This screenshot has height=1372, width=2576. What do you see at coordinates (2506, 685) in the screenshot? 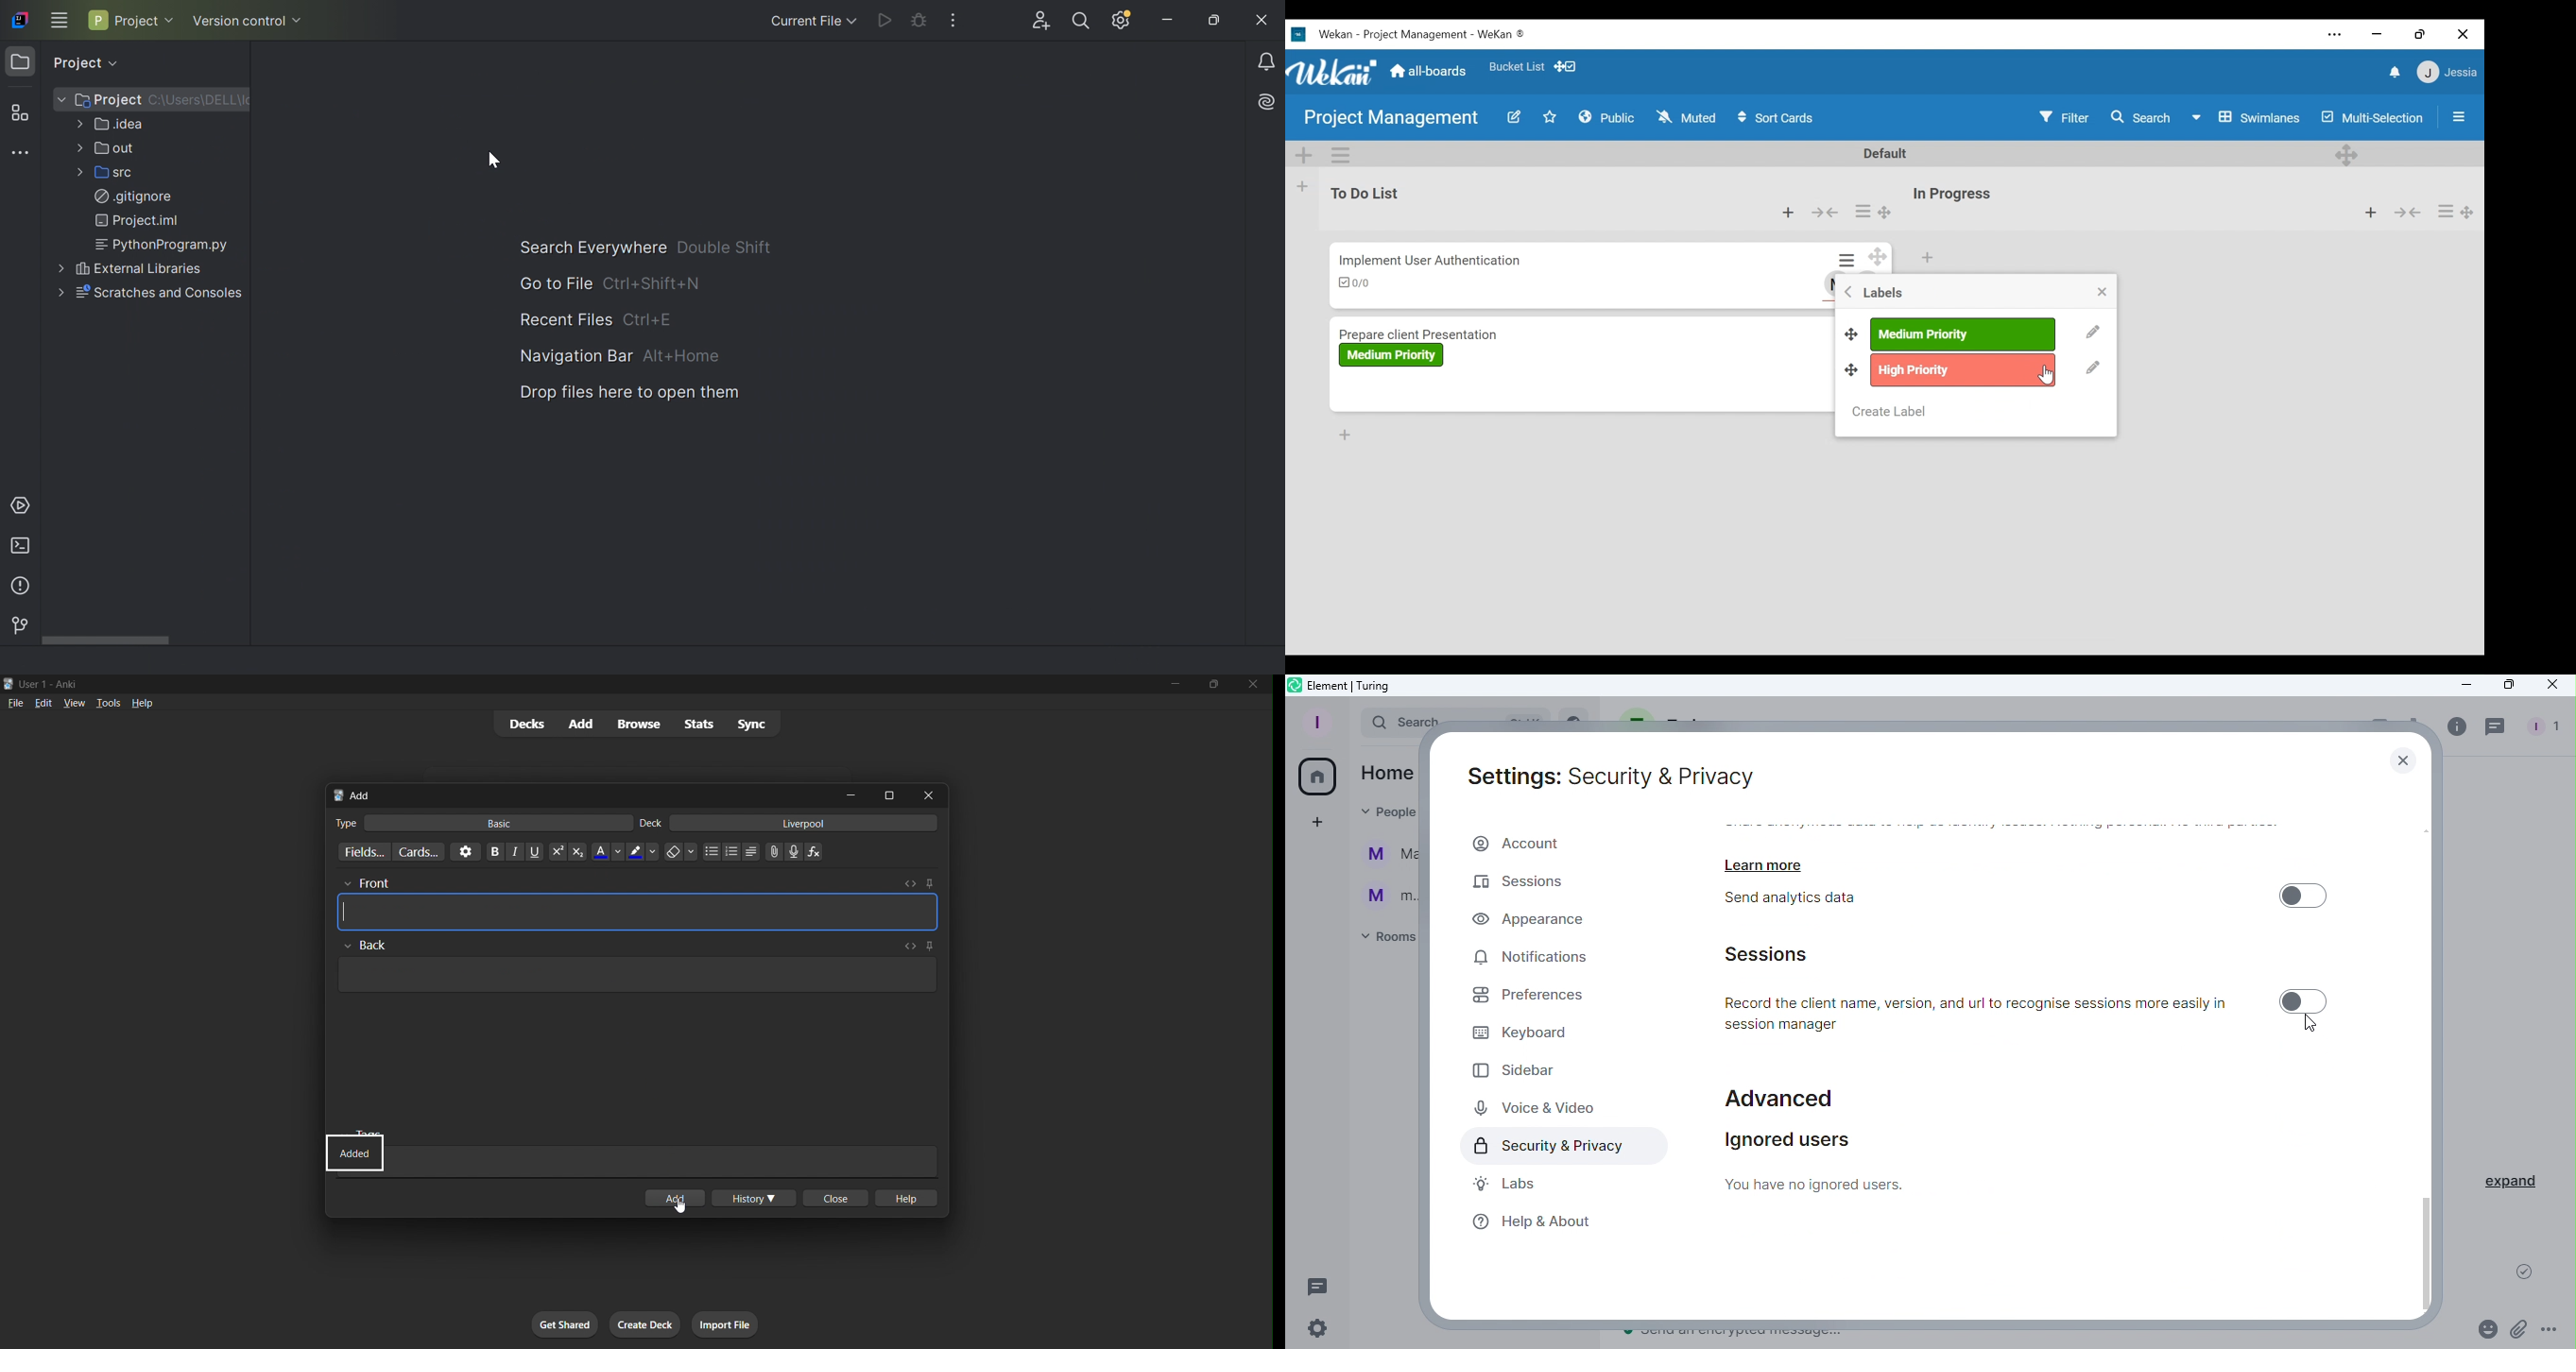
I see `Maximize` at bounding box center [2506, 685].